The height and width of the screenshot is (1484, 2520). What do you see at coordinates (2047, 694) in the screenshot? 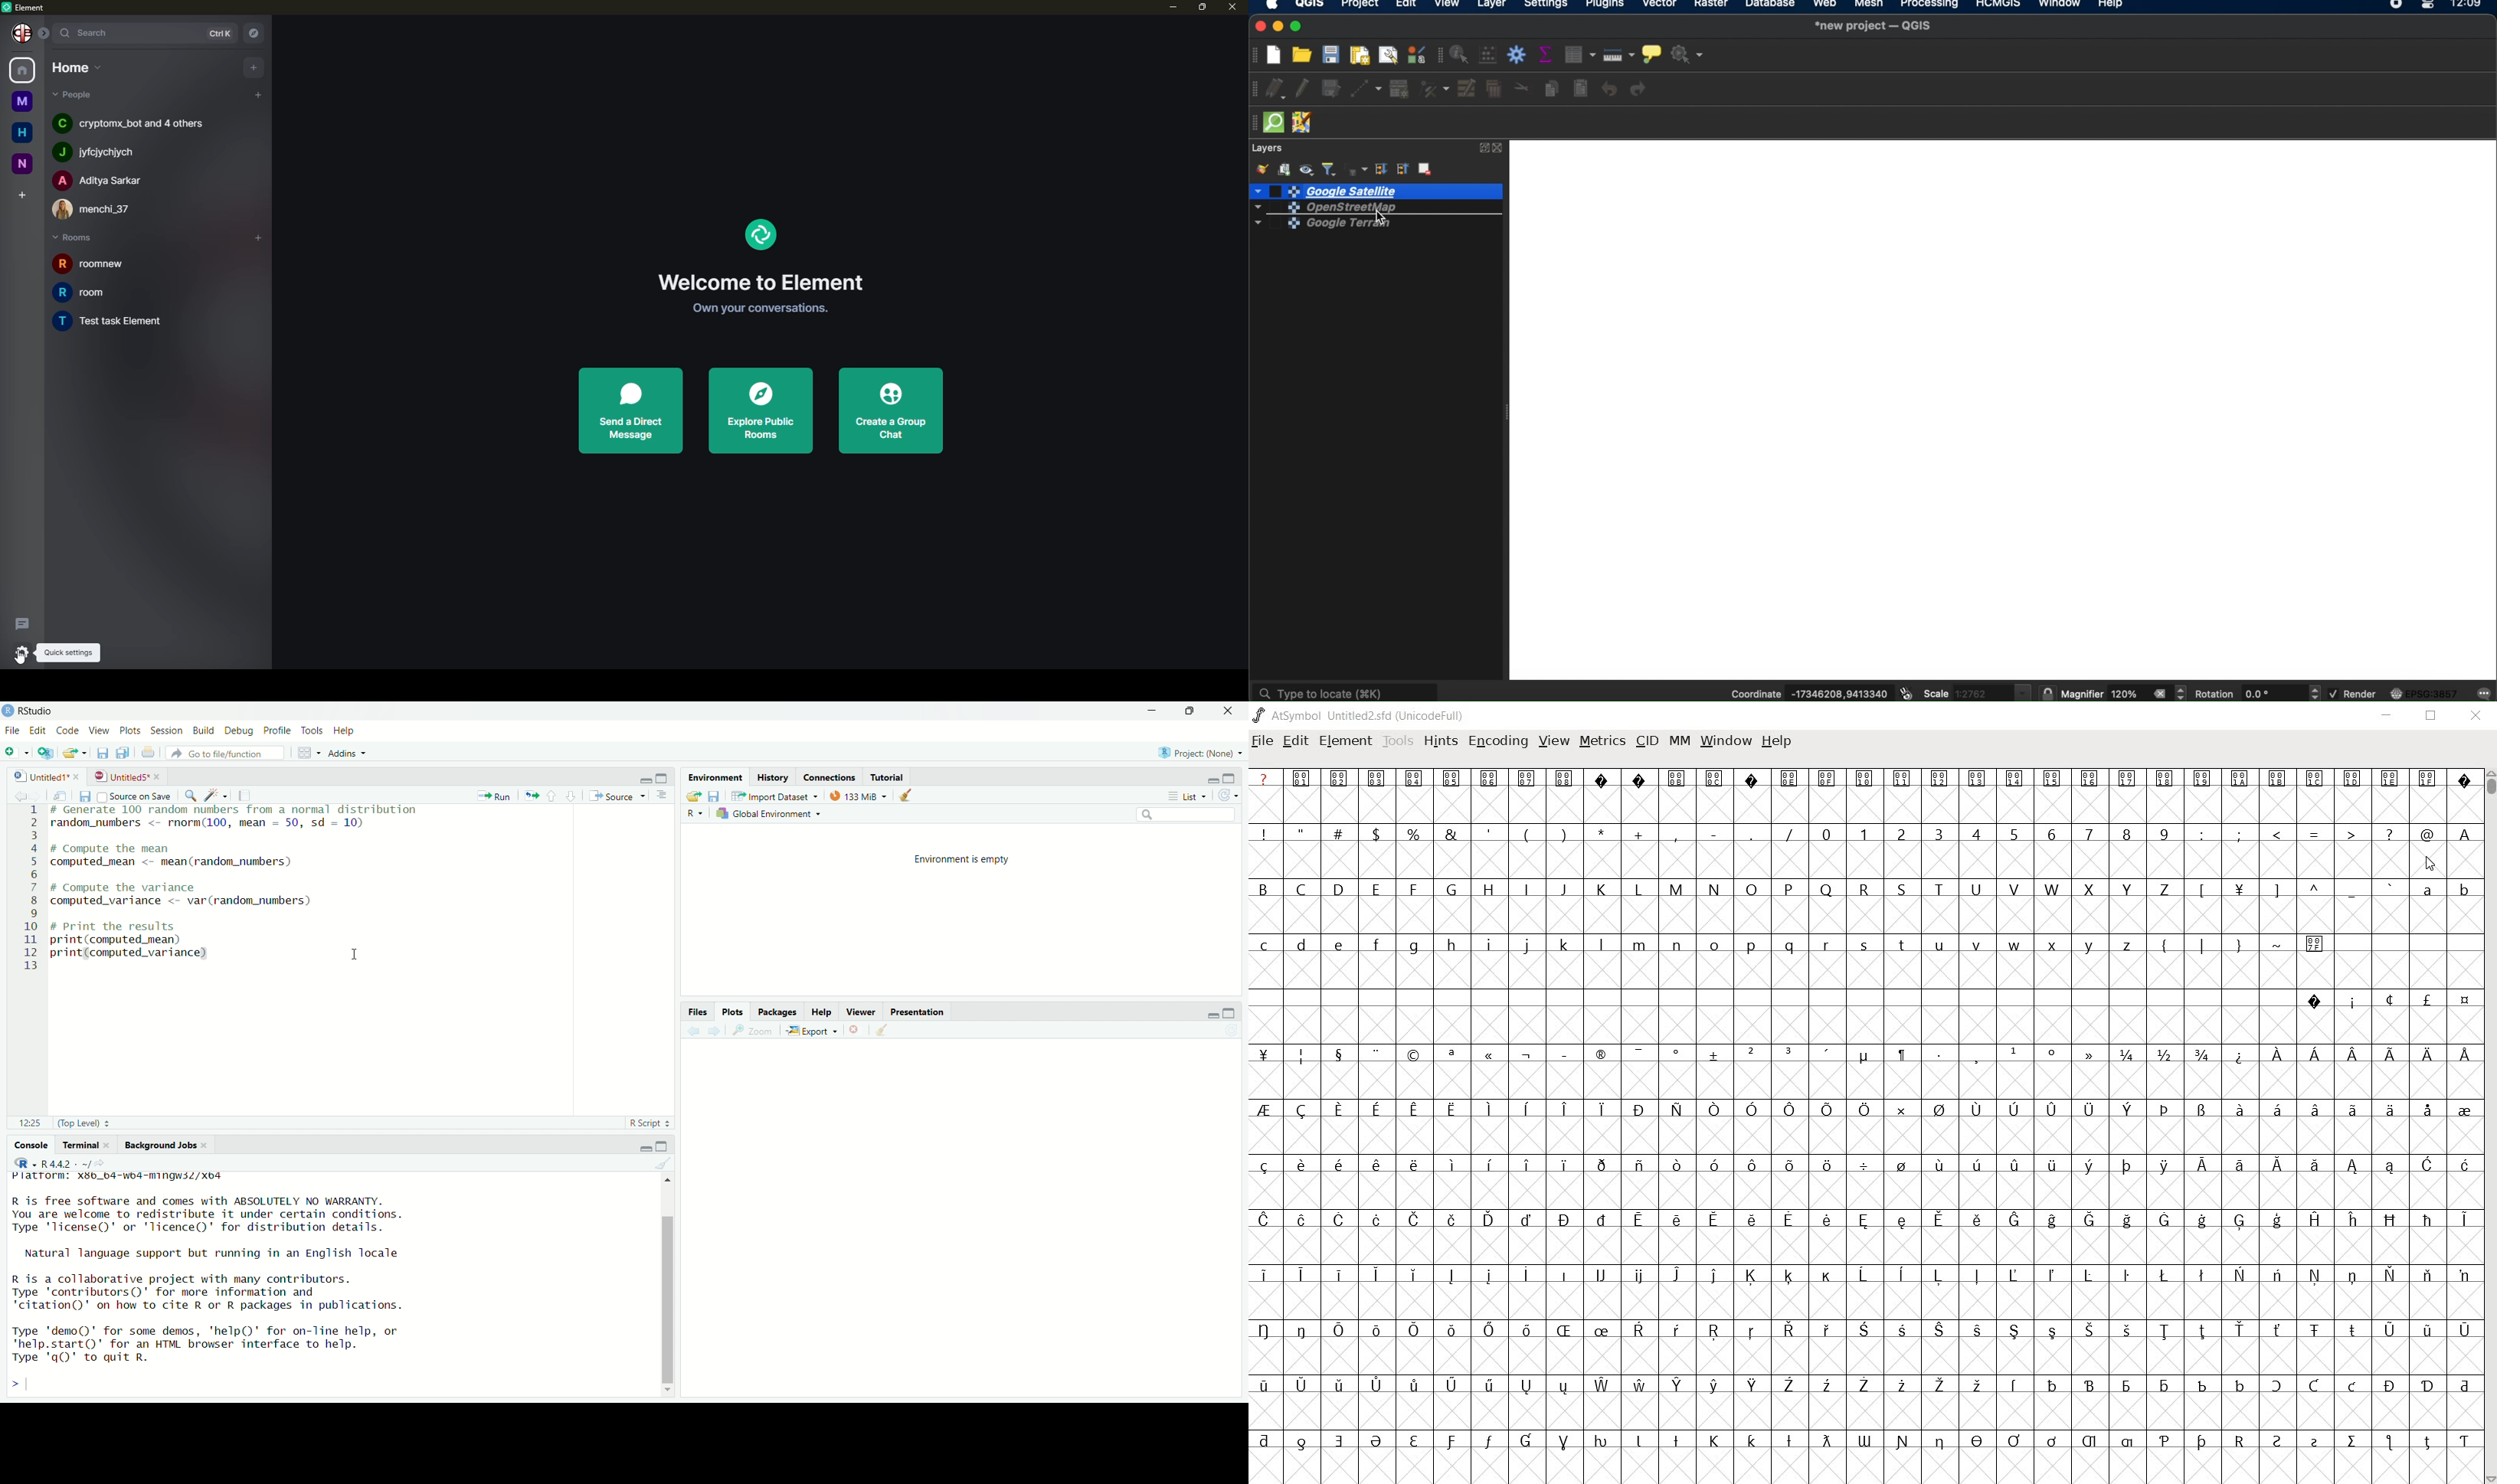
I see `lock scale` at bounding box center [2047, 694].